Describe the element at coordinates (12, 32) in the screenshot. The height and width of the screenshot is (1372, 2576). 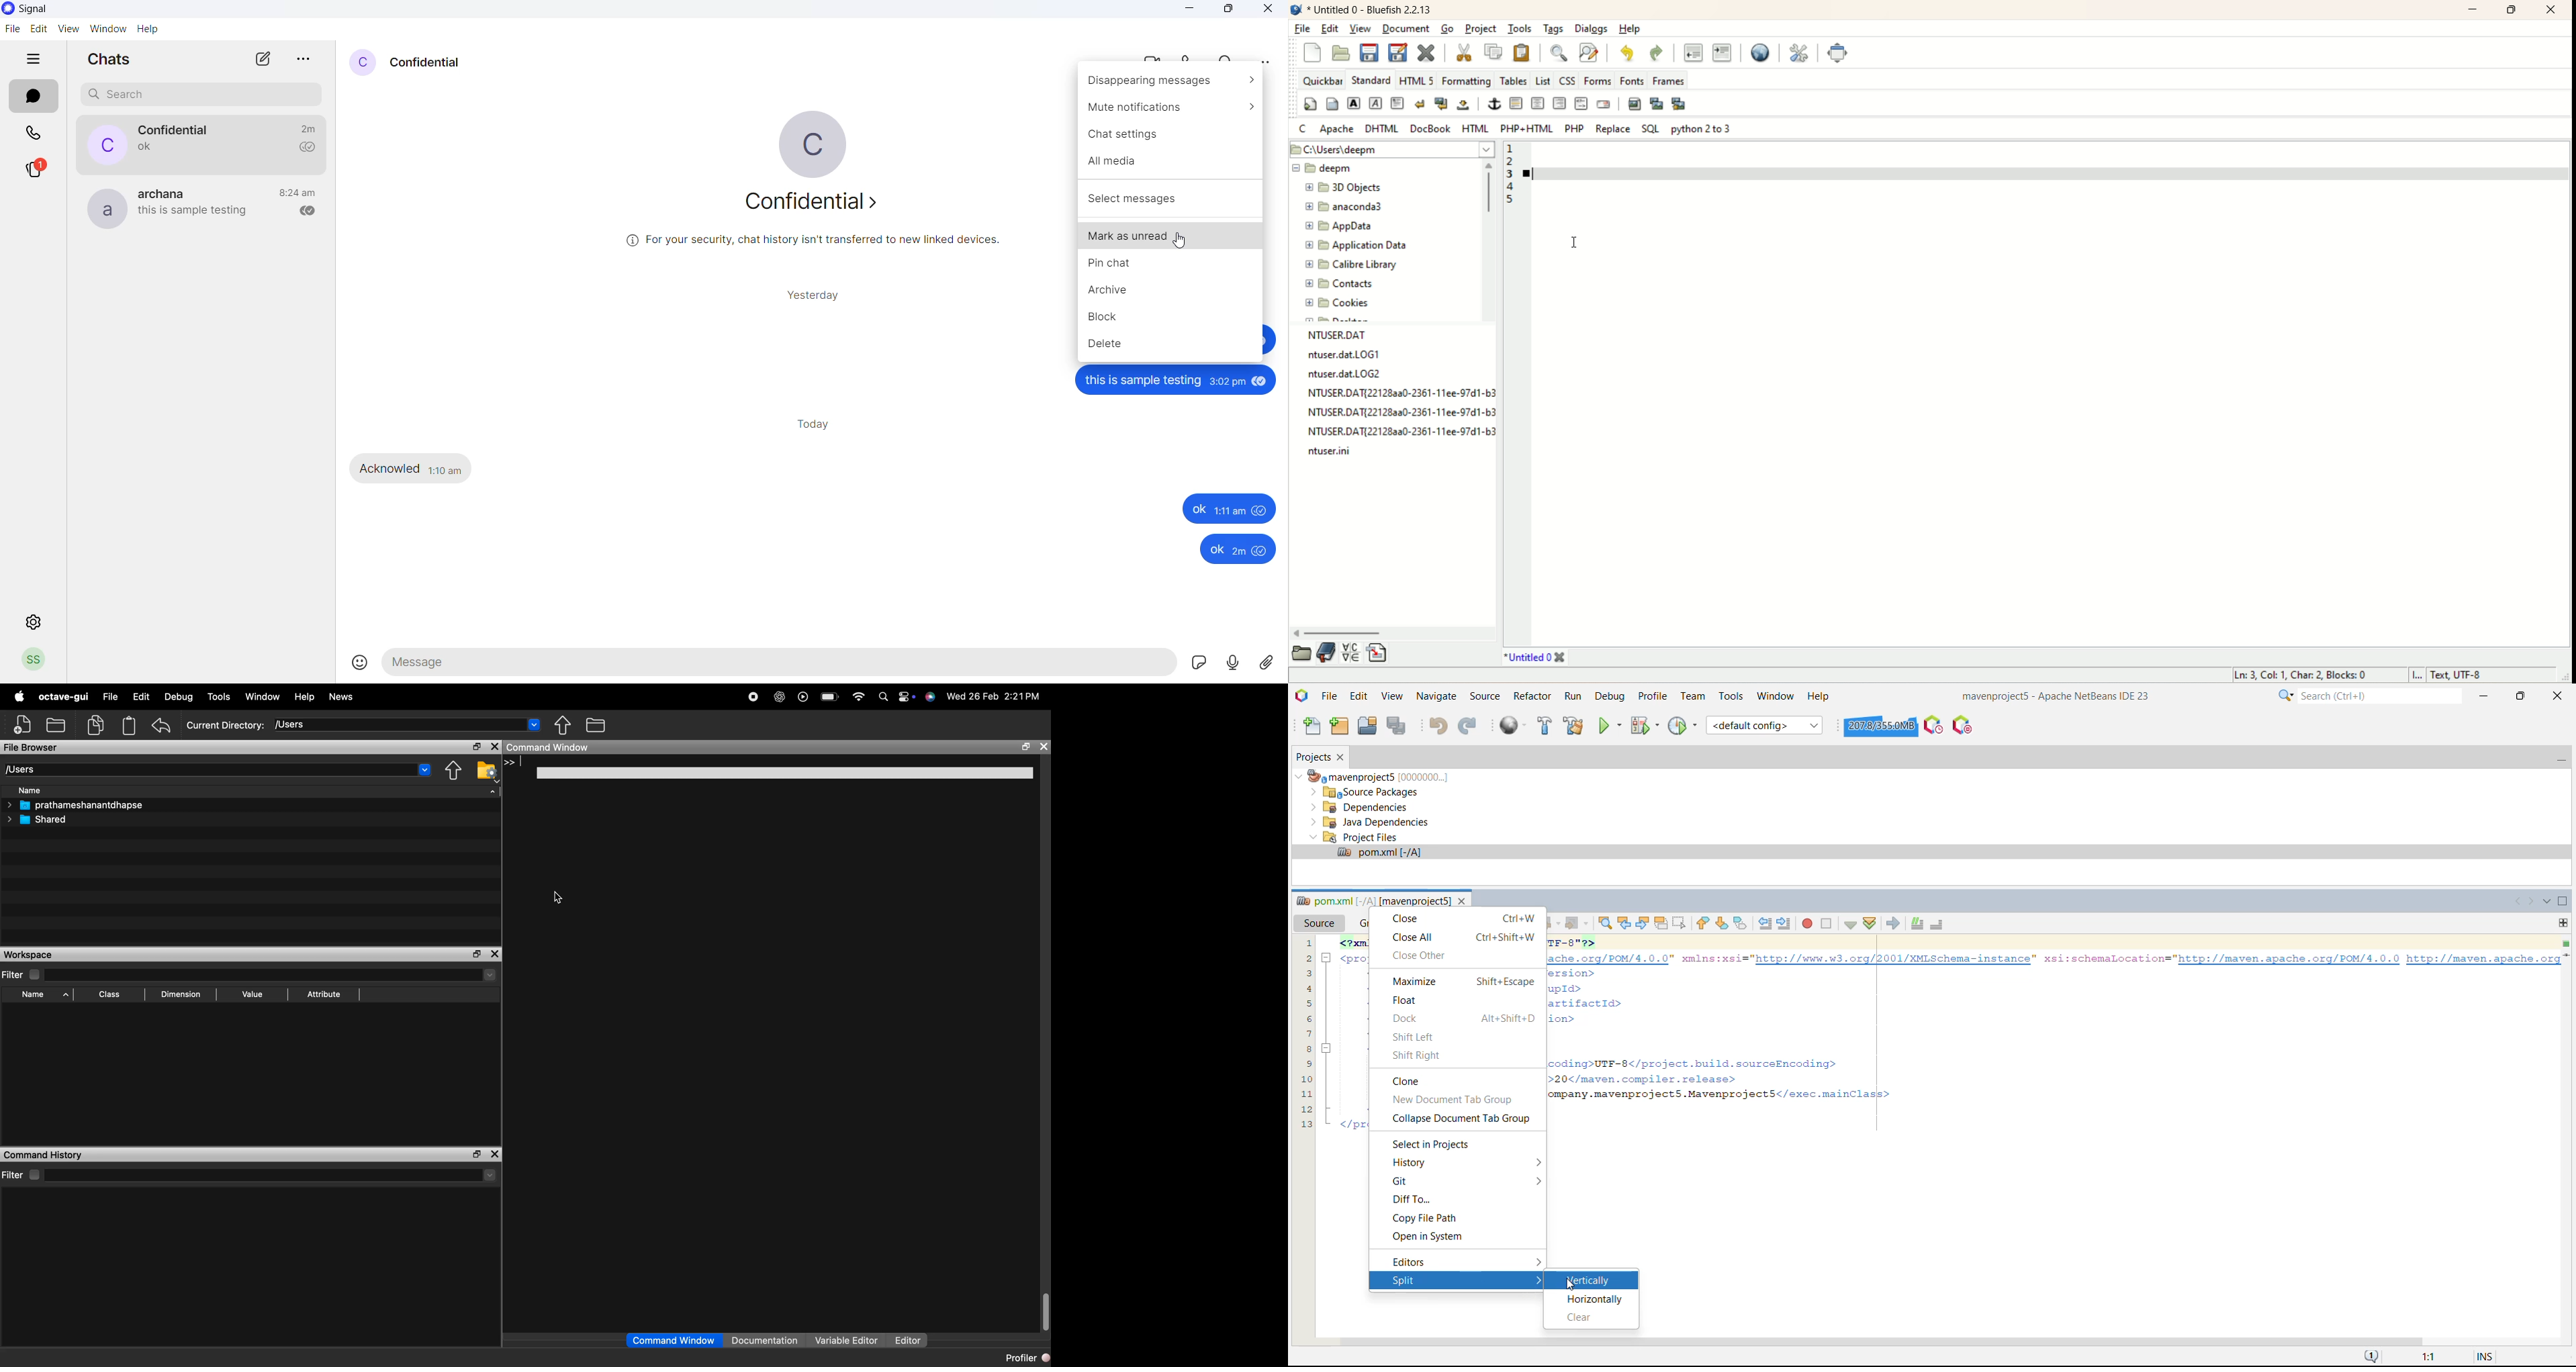
I see `file` at that location.